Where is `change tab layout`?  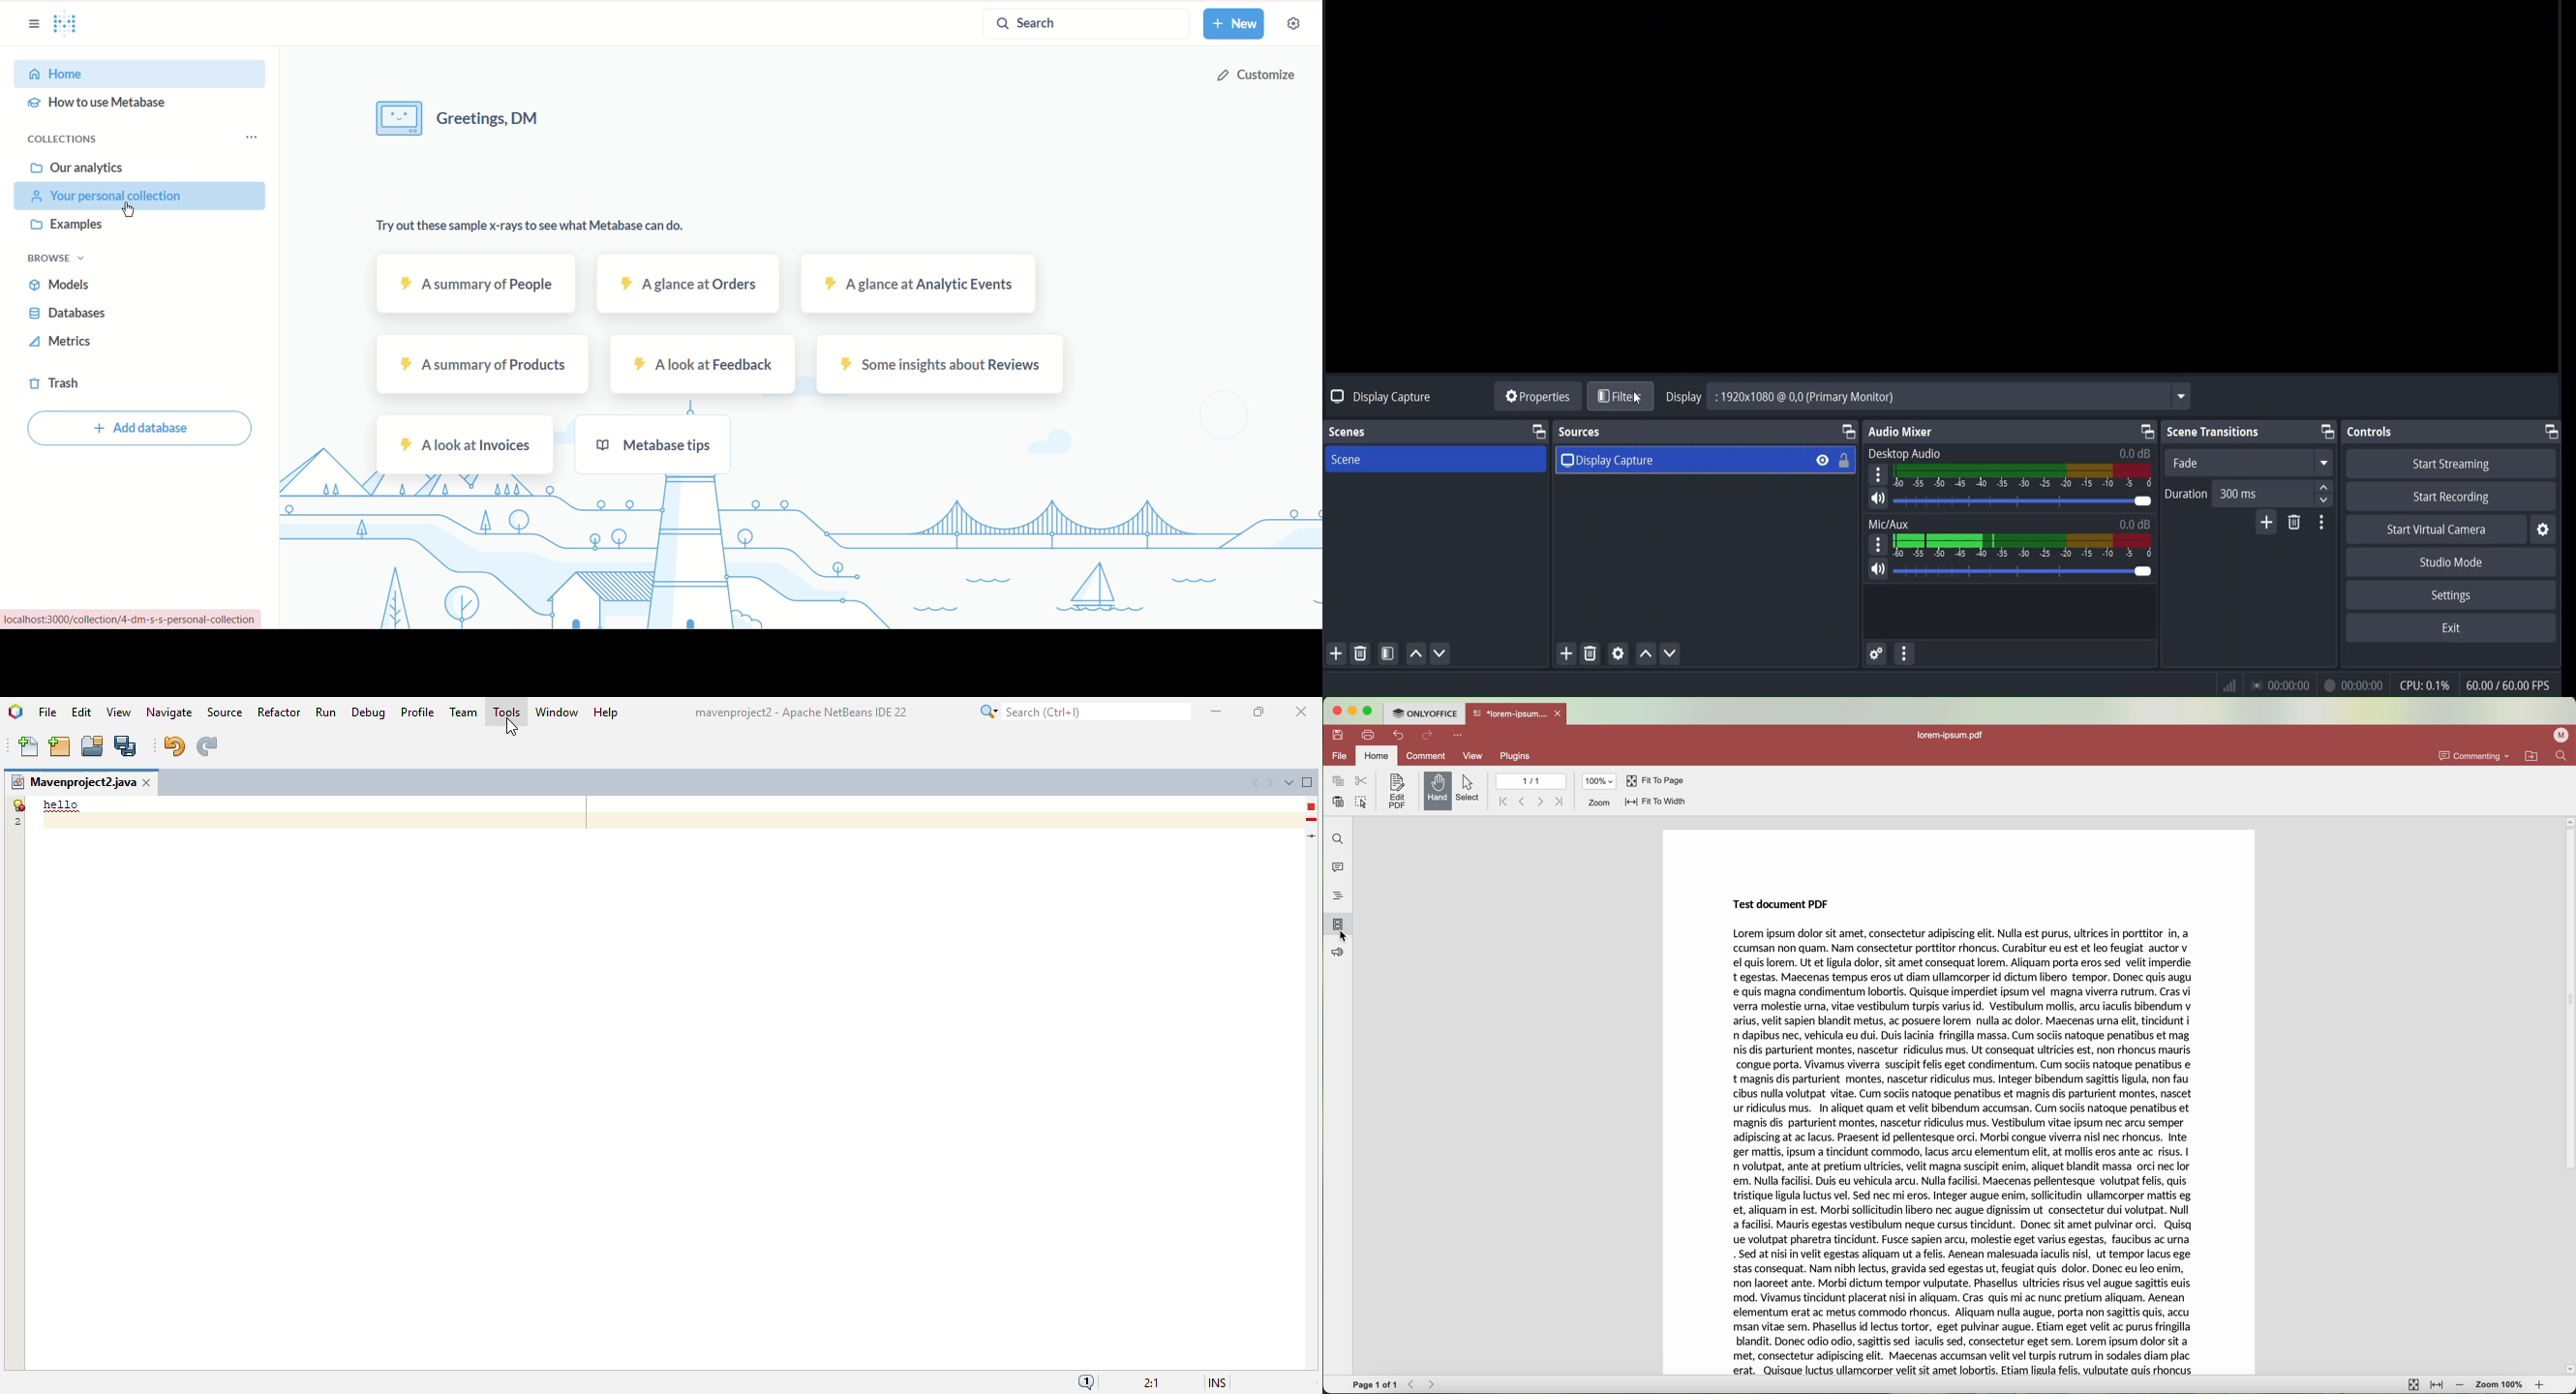 change tab layout is located at coordinates (2549, 431).